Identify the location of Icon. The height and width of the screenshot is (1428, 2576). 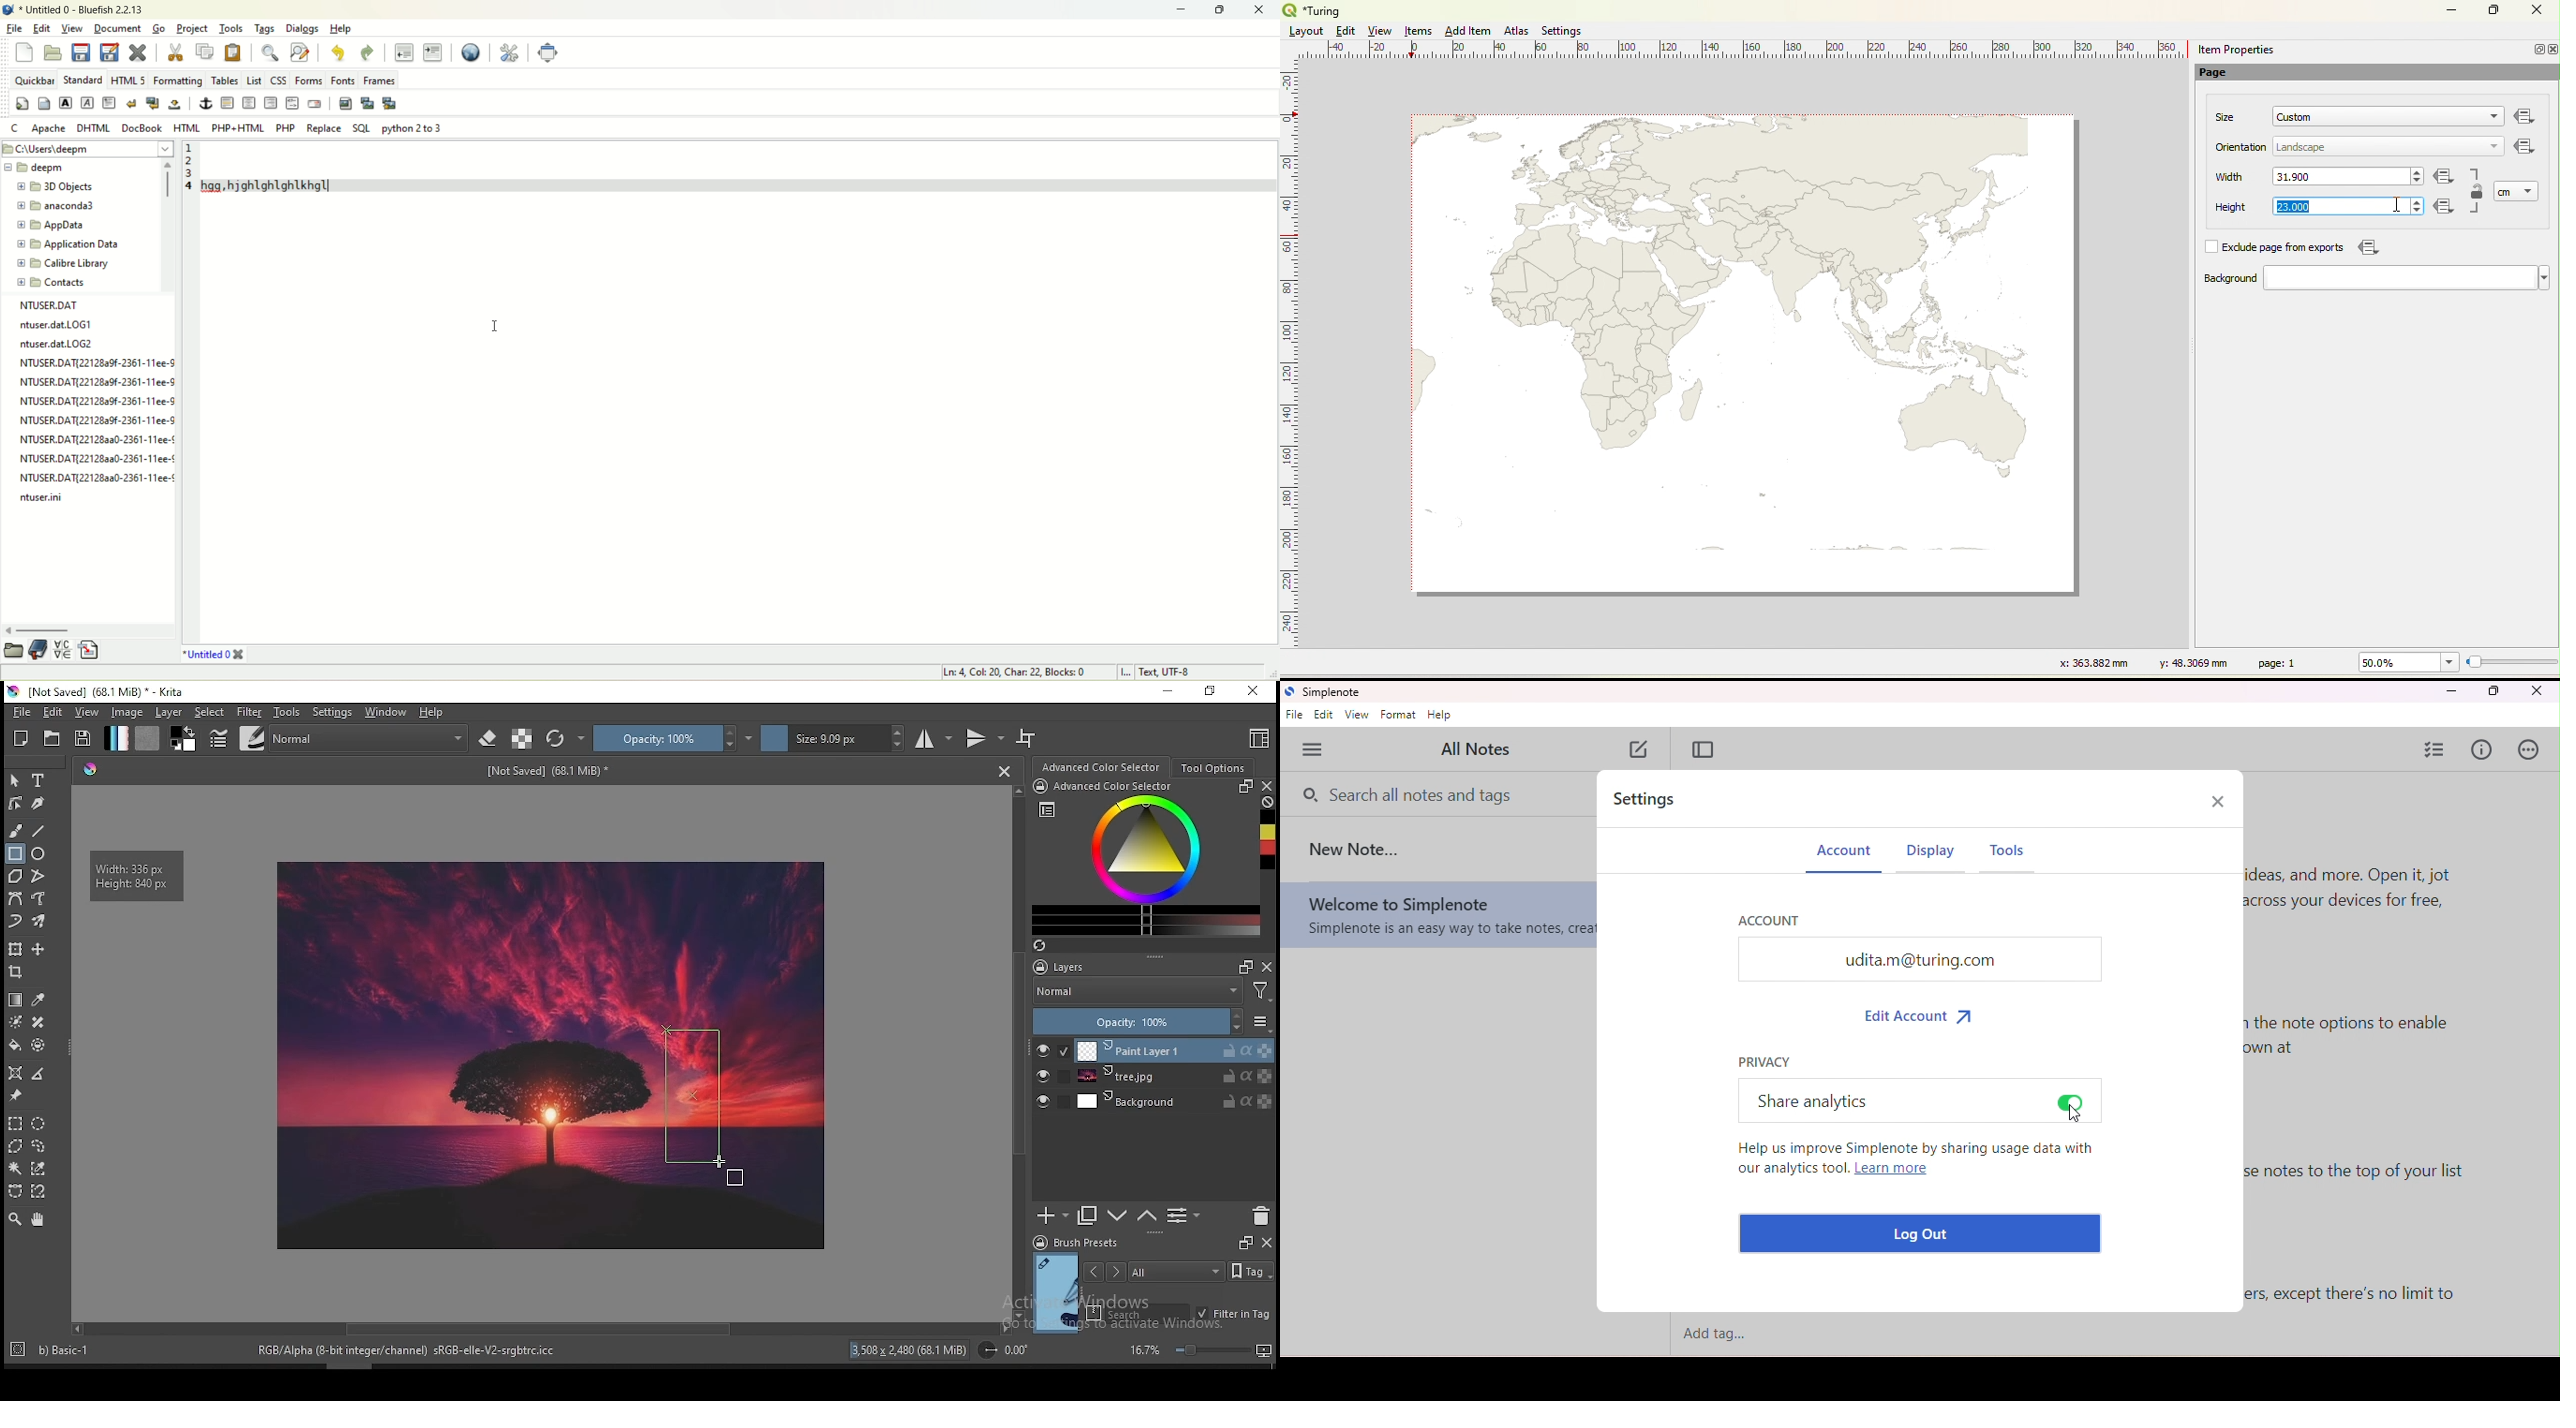
(2445, 178).